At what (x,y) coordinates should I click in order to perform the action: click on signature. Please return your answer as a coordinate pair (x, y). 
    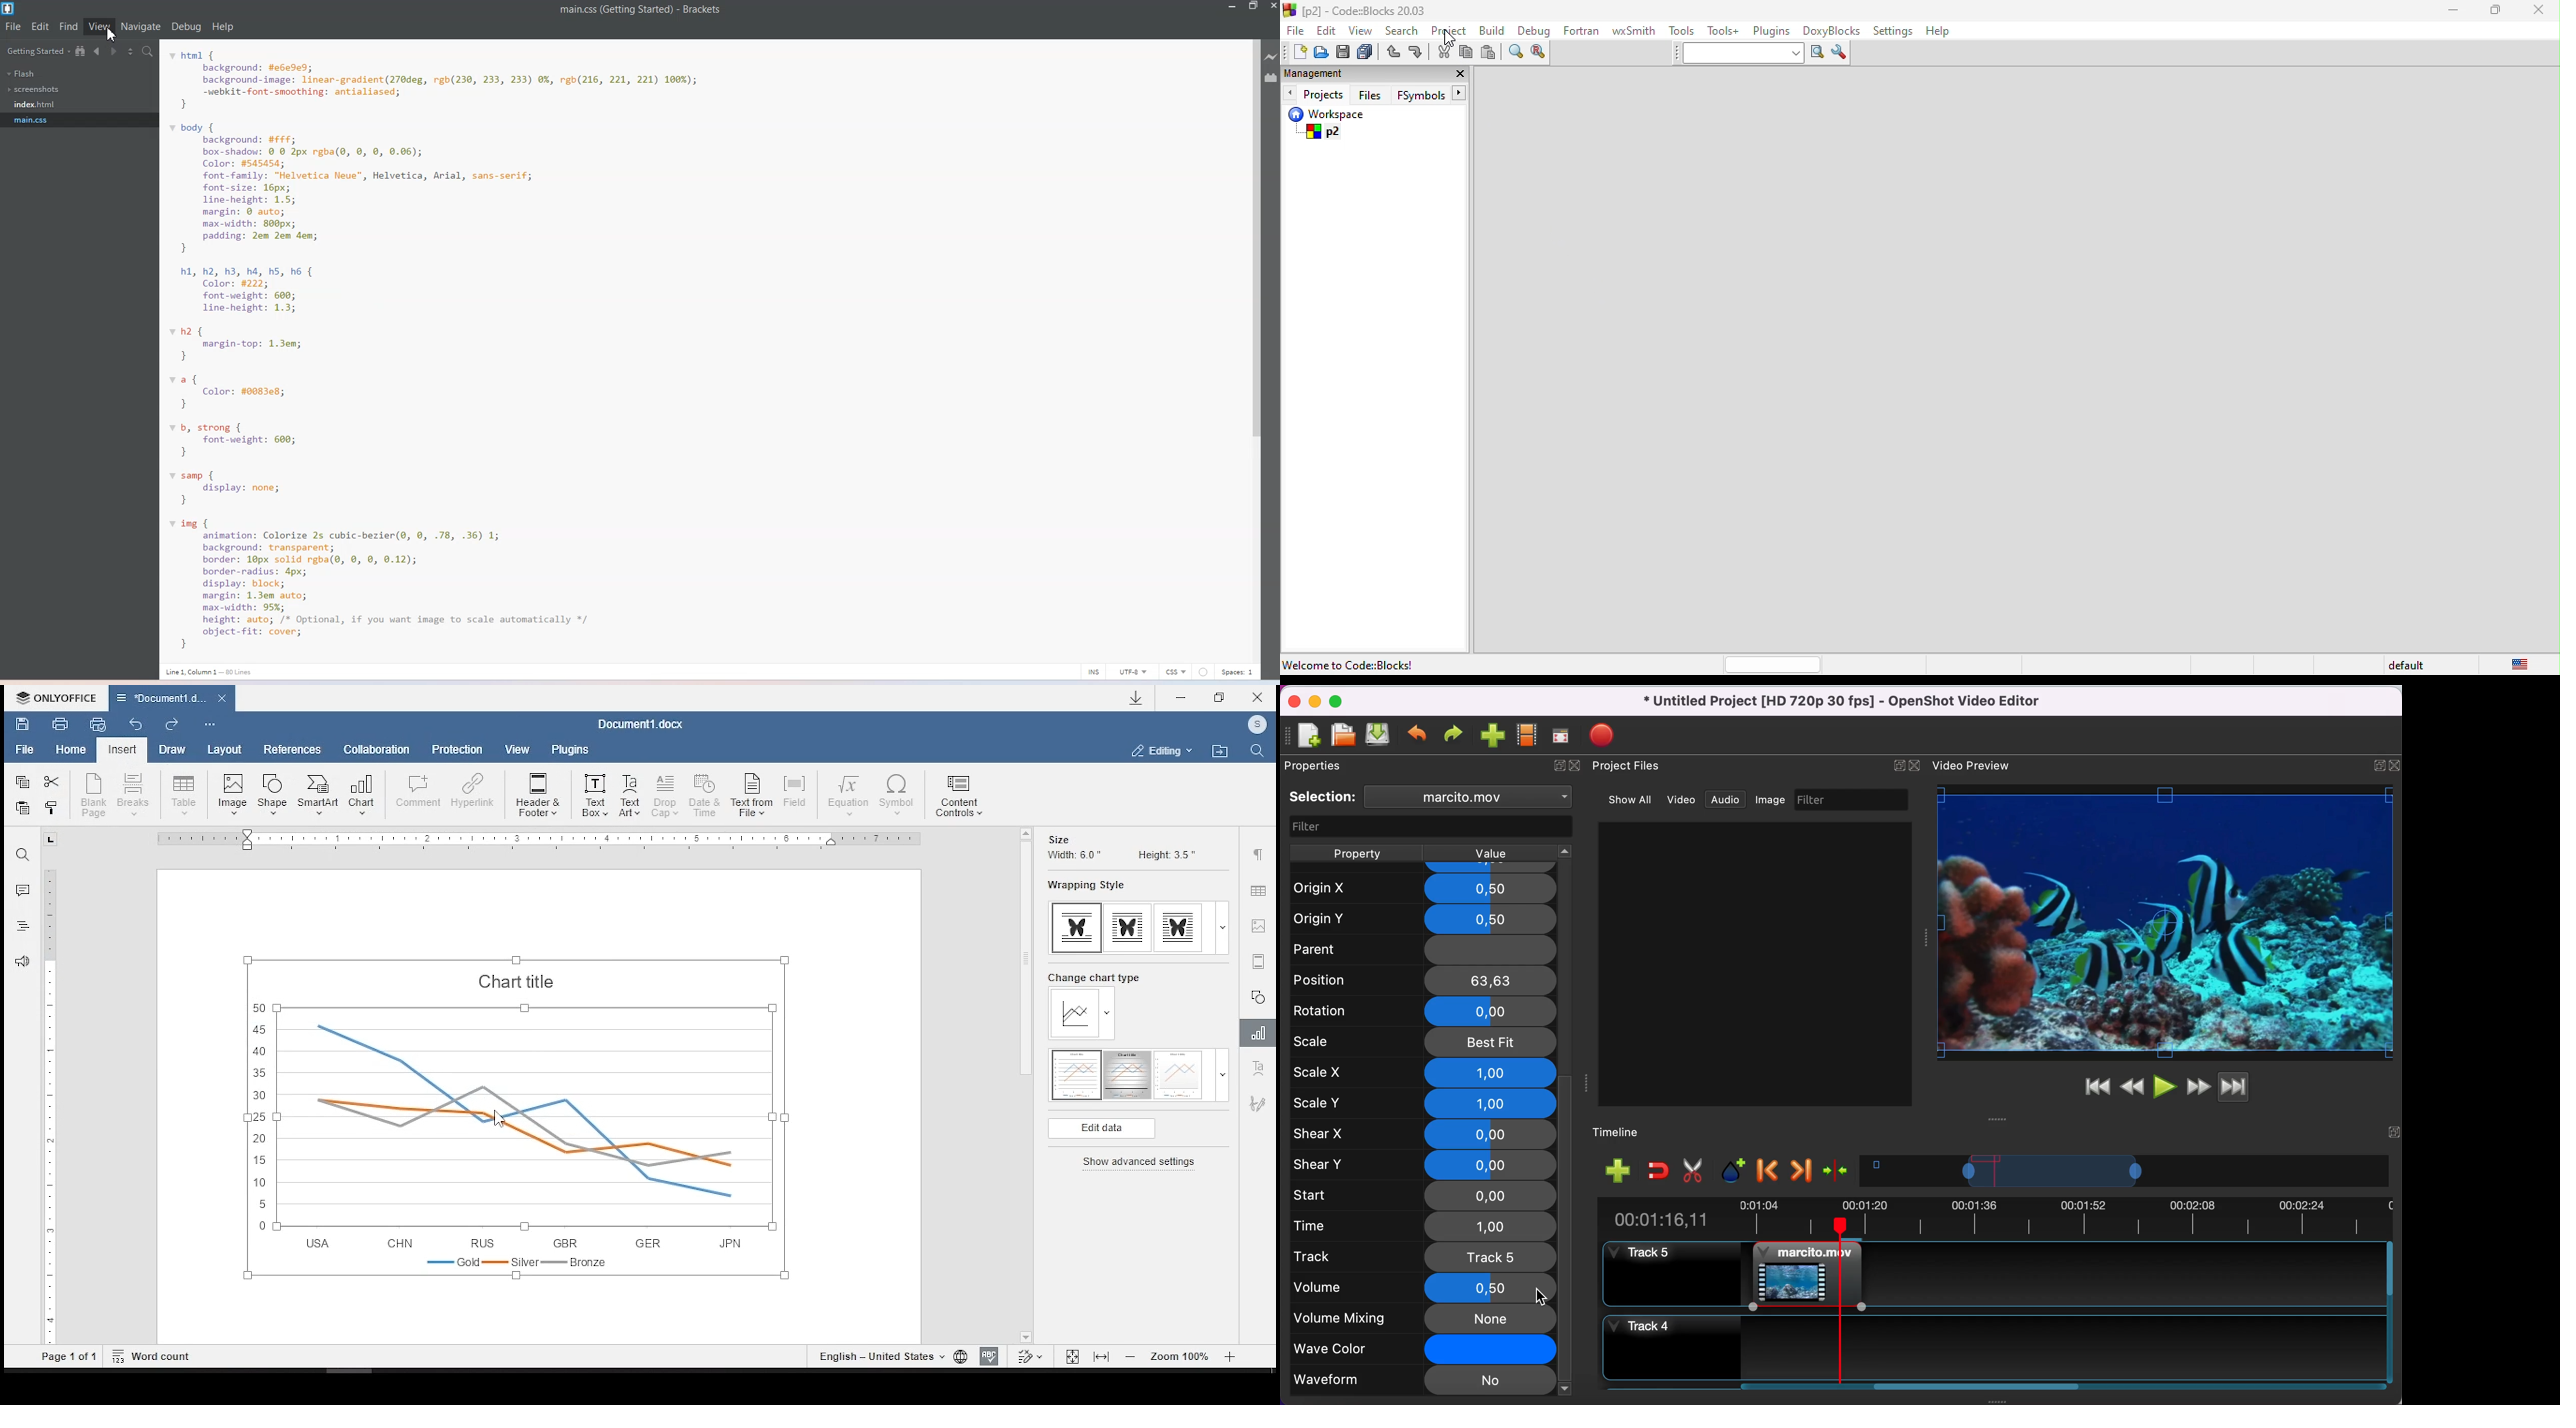
    Looking at the image, I should click on (1260, 1103).